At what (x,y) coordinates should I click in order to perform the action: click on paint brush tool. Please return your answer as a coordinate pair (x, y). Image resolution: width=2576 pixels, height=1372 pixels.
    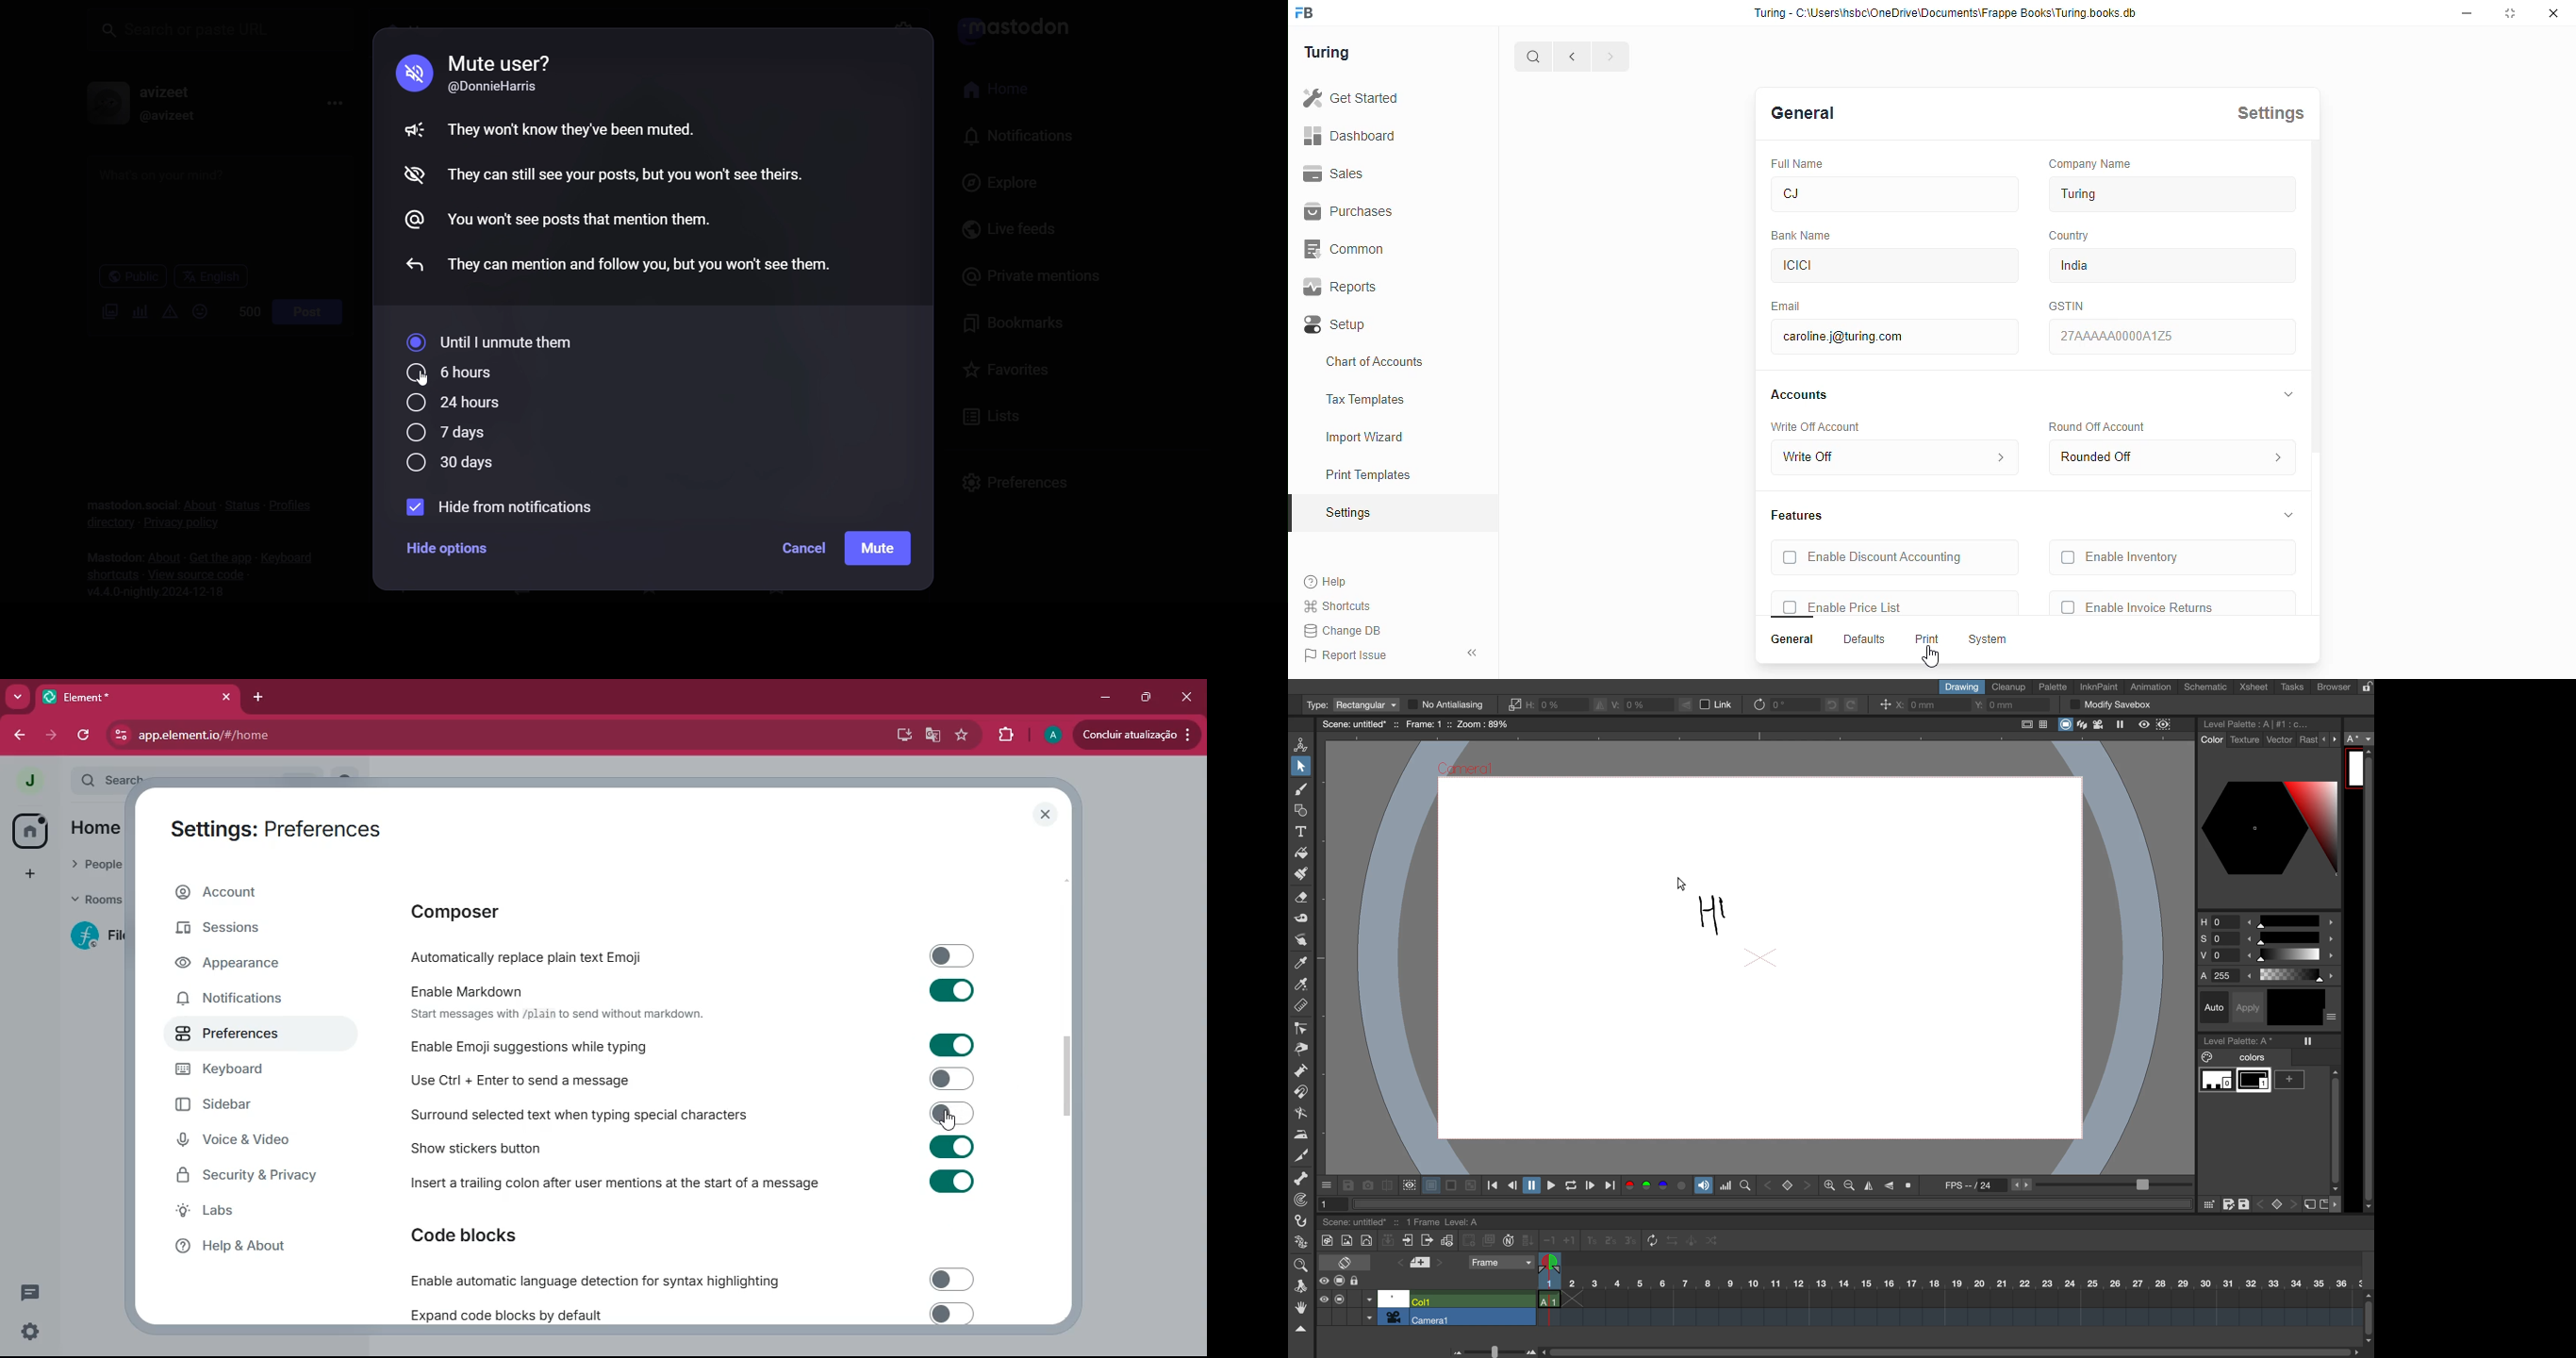
    Looking at the image, I should click on (1298, 876).